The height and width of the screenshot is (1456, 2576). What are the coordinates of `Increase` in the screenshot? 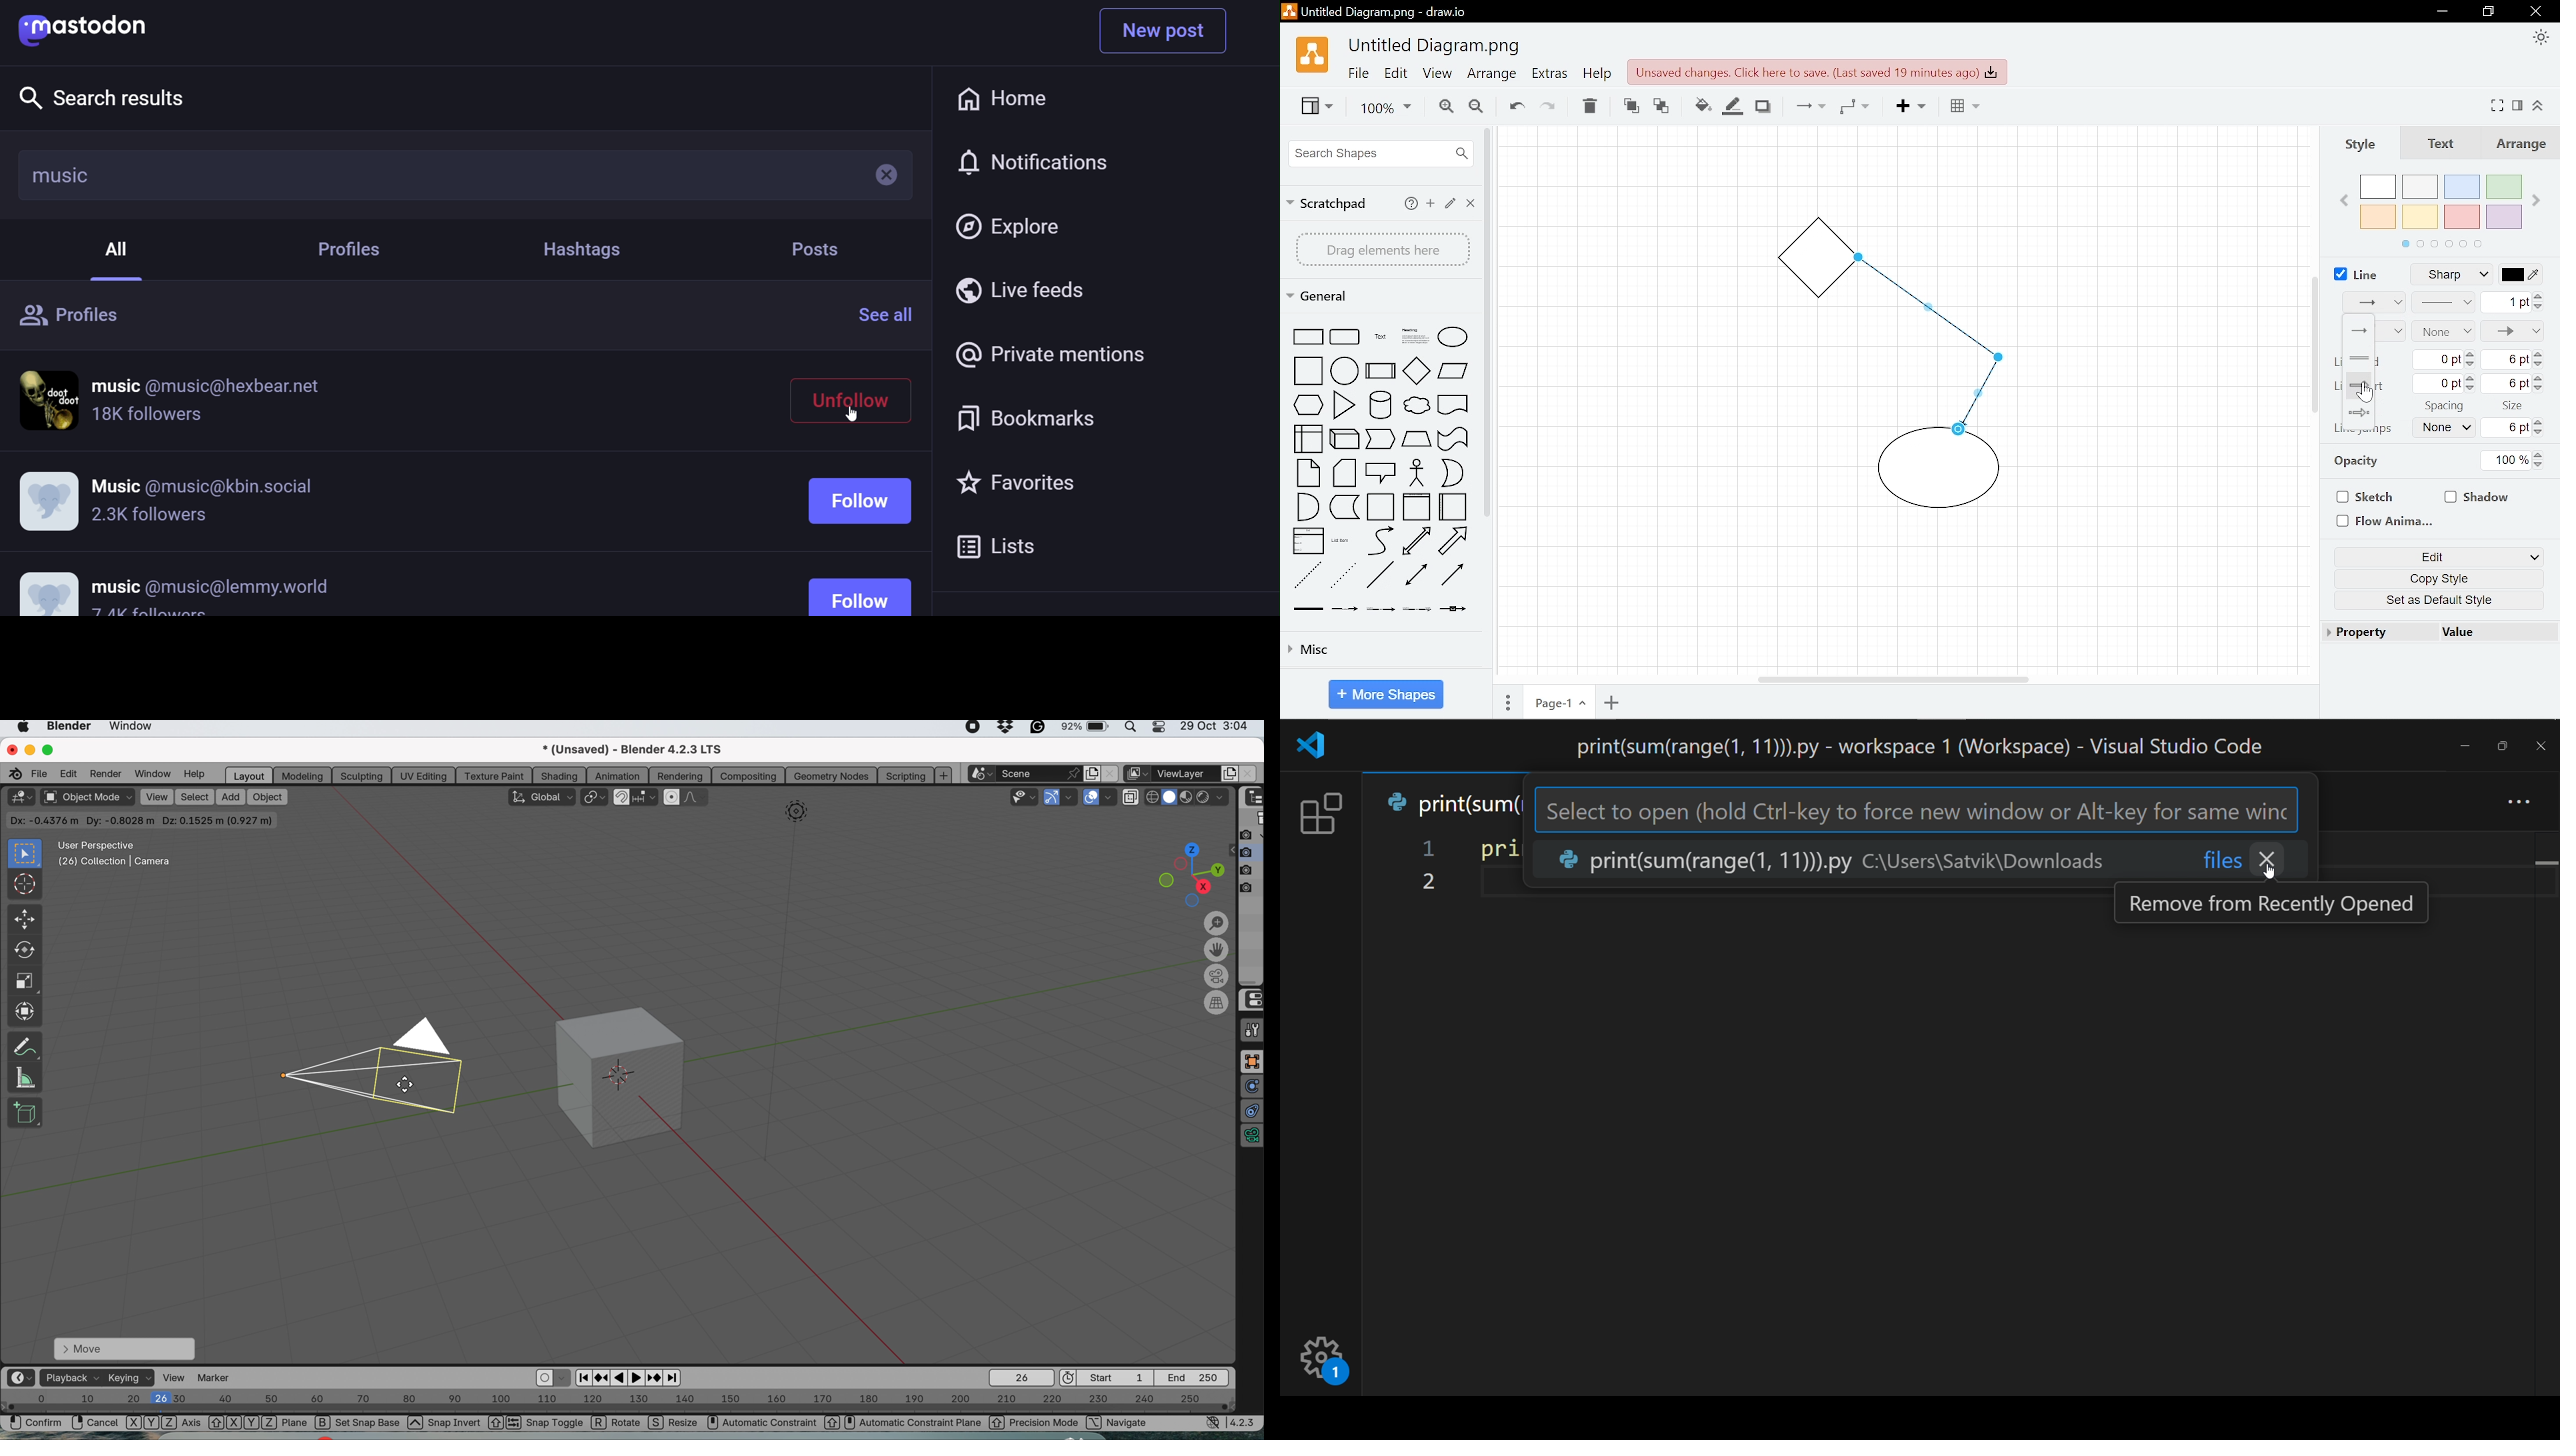 It's located at (2472, 379).